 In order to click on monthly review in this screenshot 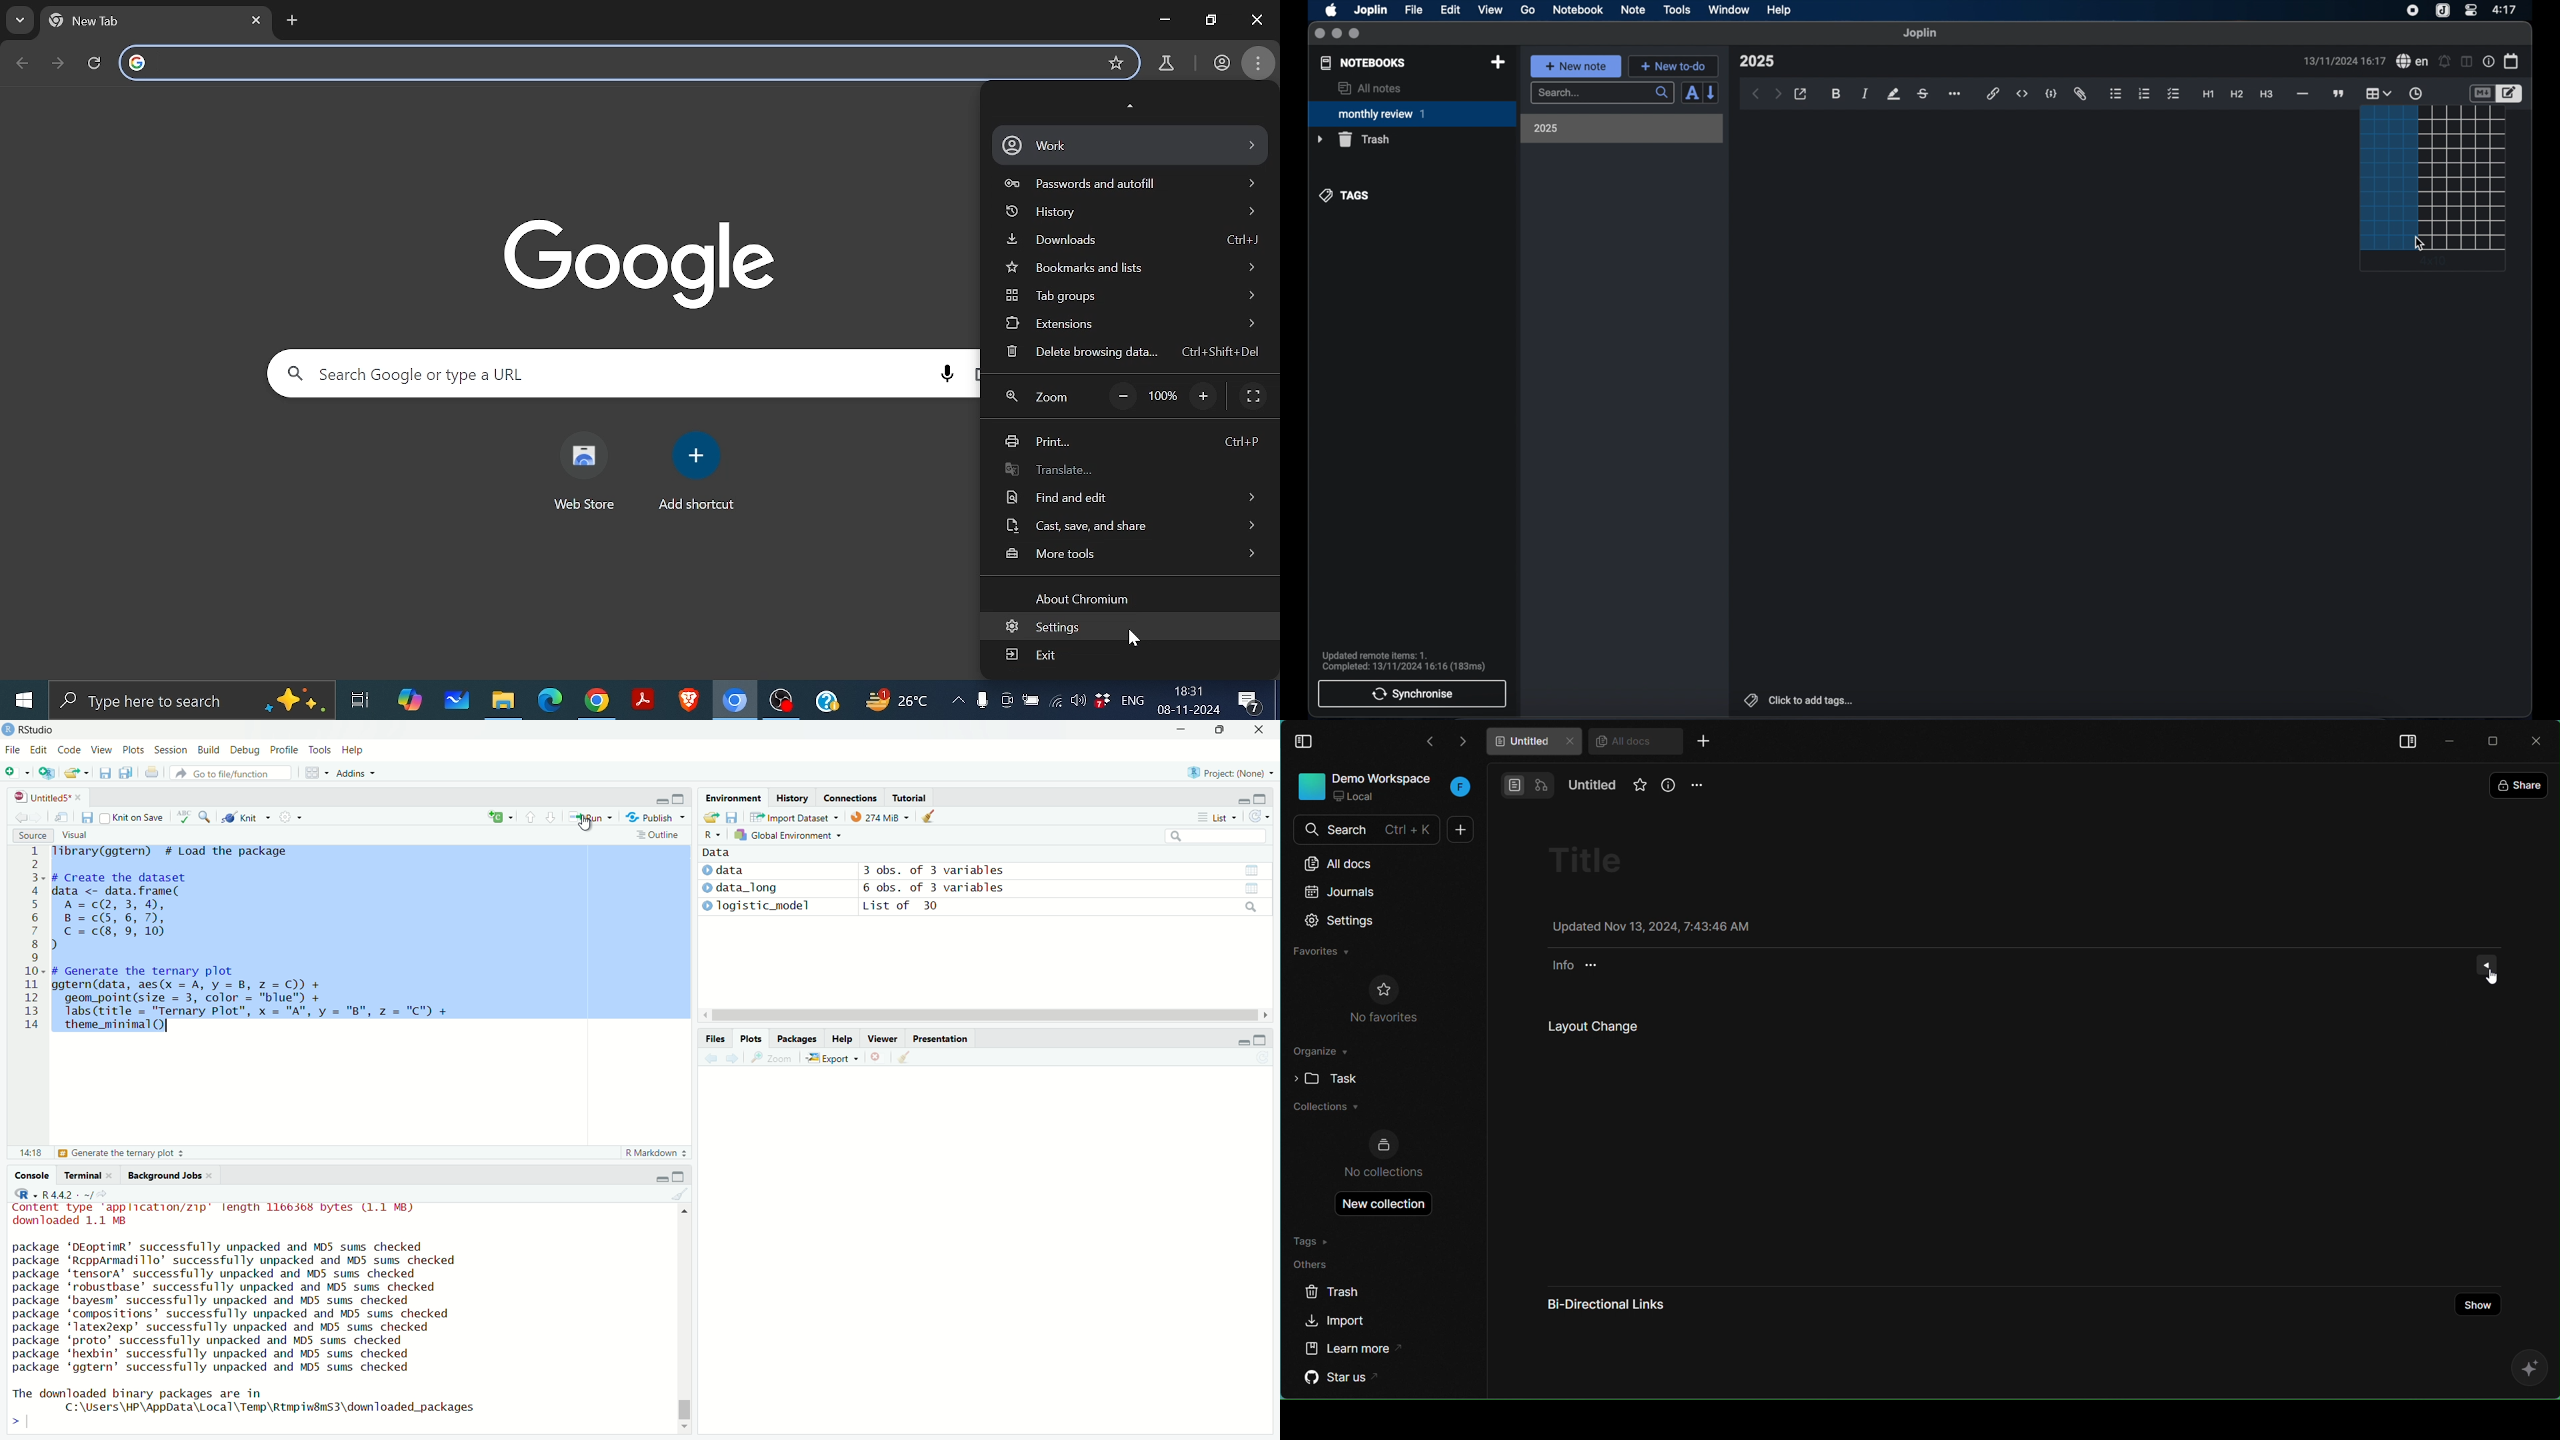, I will do `click(1412, 113)`.